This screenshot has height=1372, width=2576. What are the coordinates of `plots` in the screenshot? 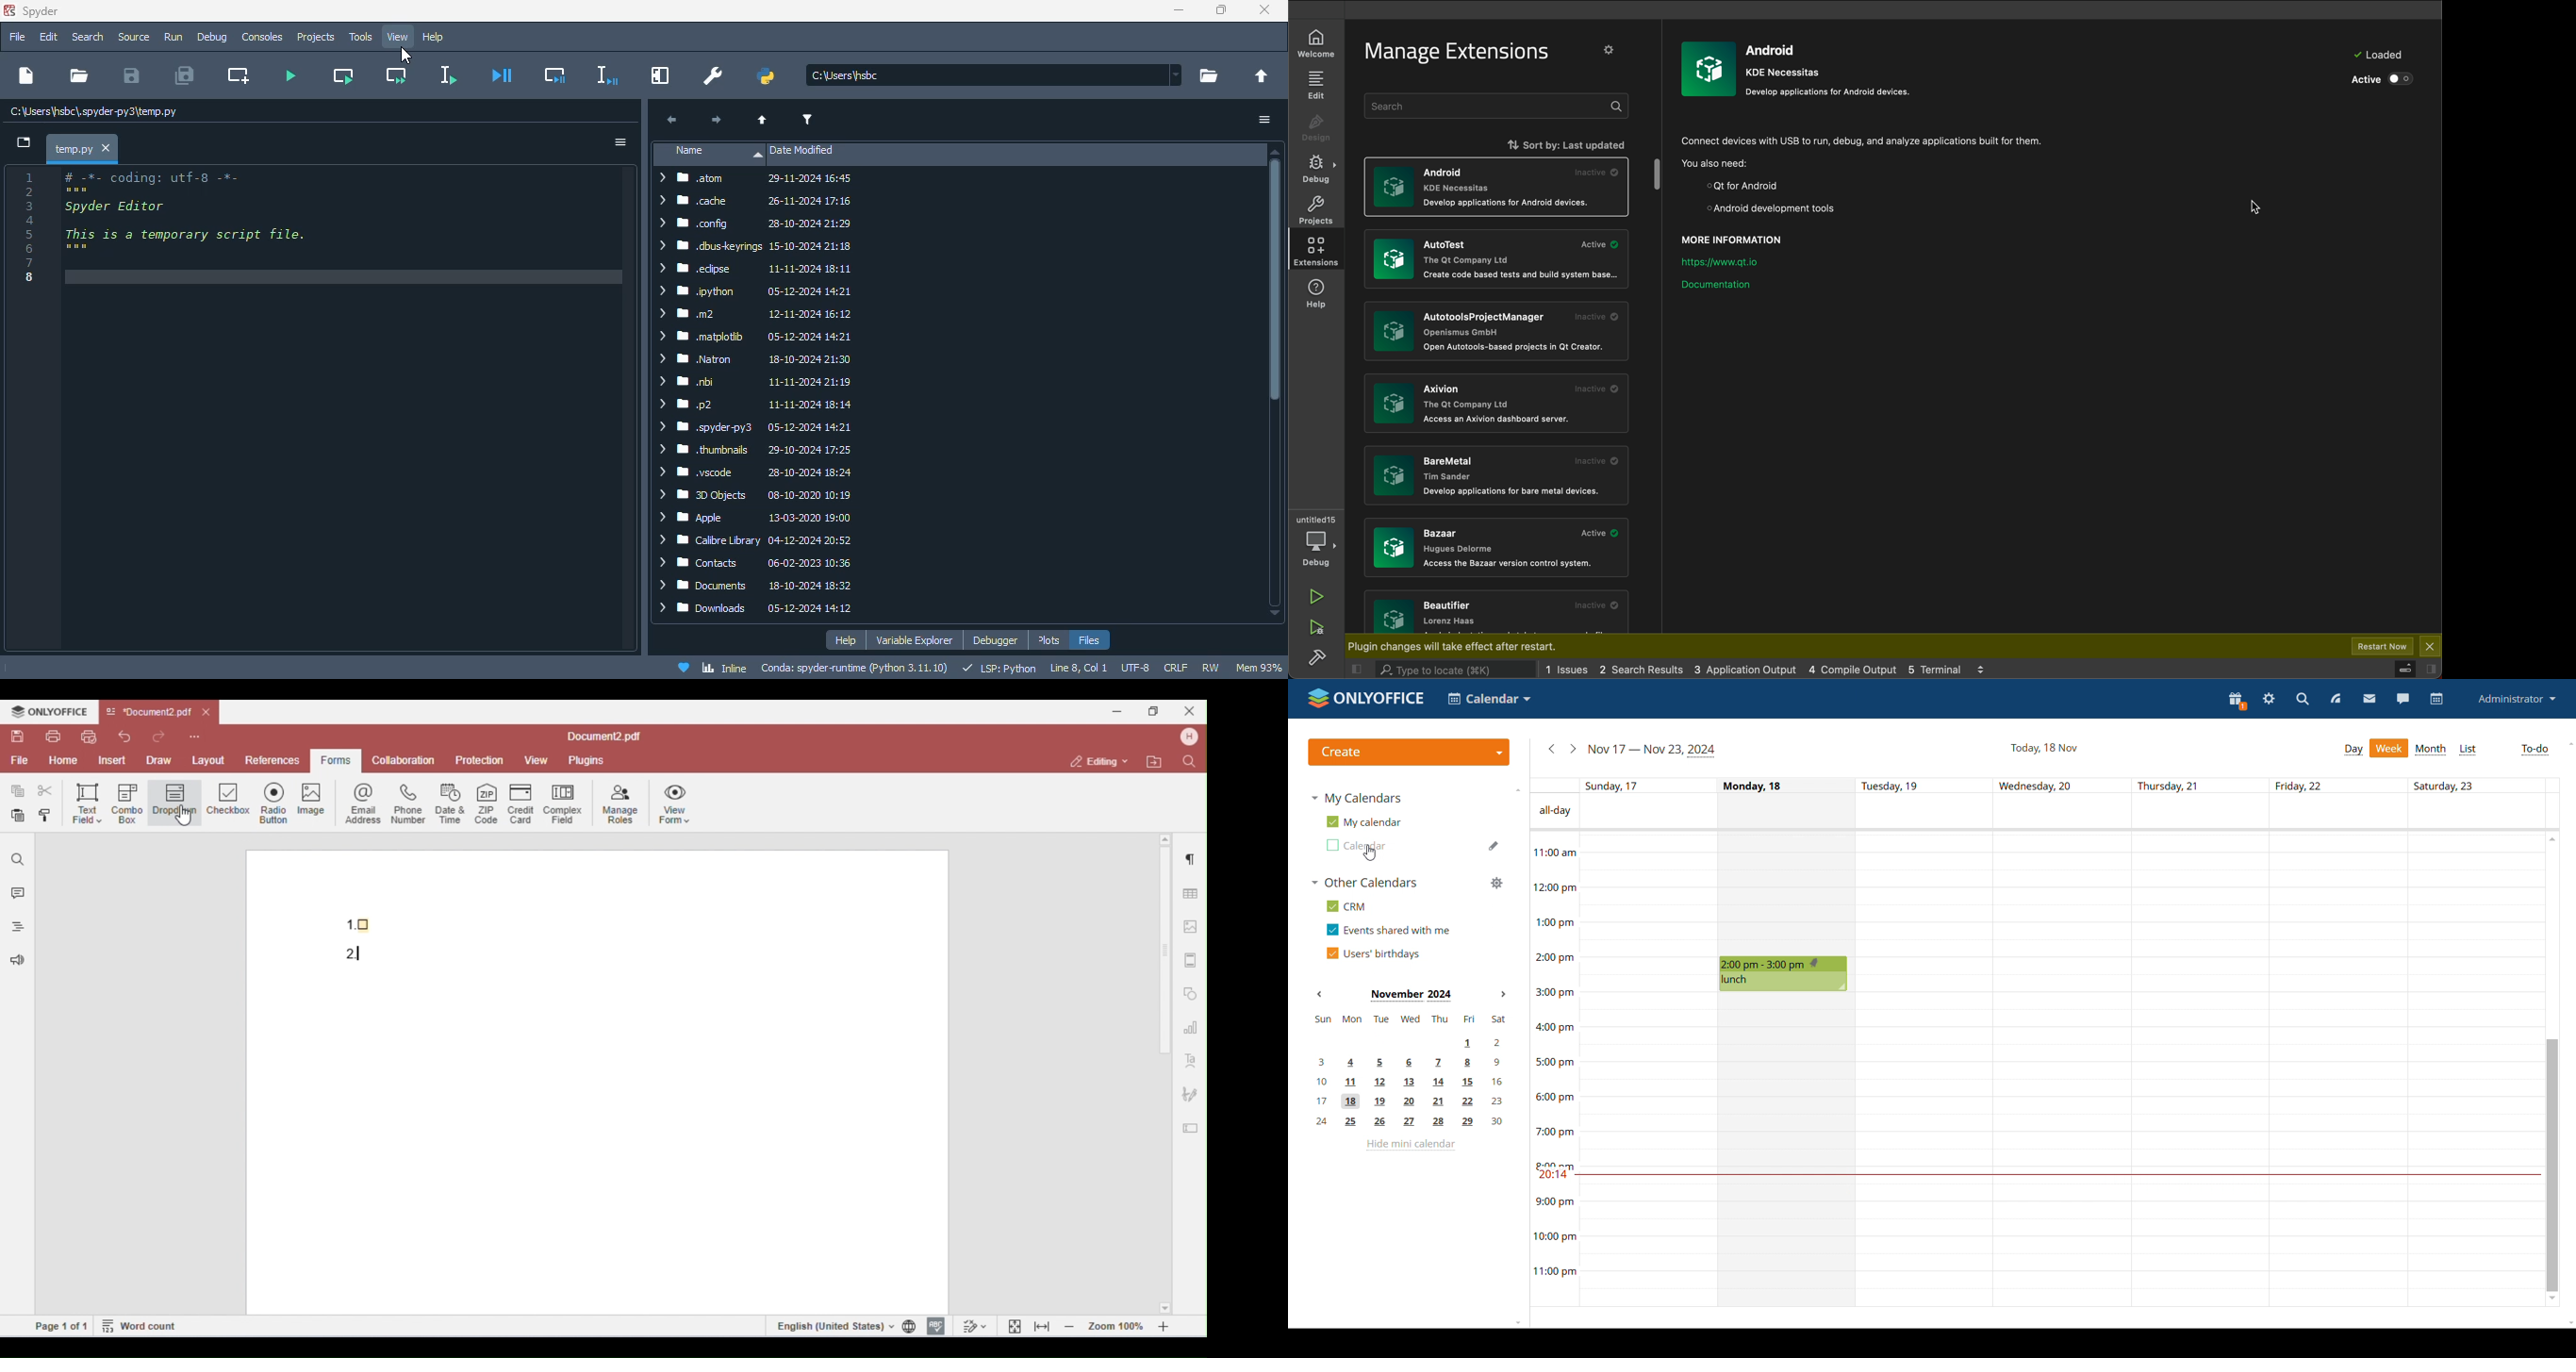 It's located at (1049, 640).